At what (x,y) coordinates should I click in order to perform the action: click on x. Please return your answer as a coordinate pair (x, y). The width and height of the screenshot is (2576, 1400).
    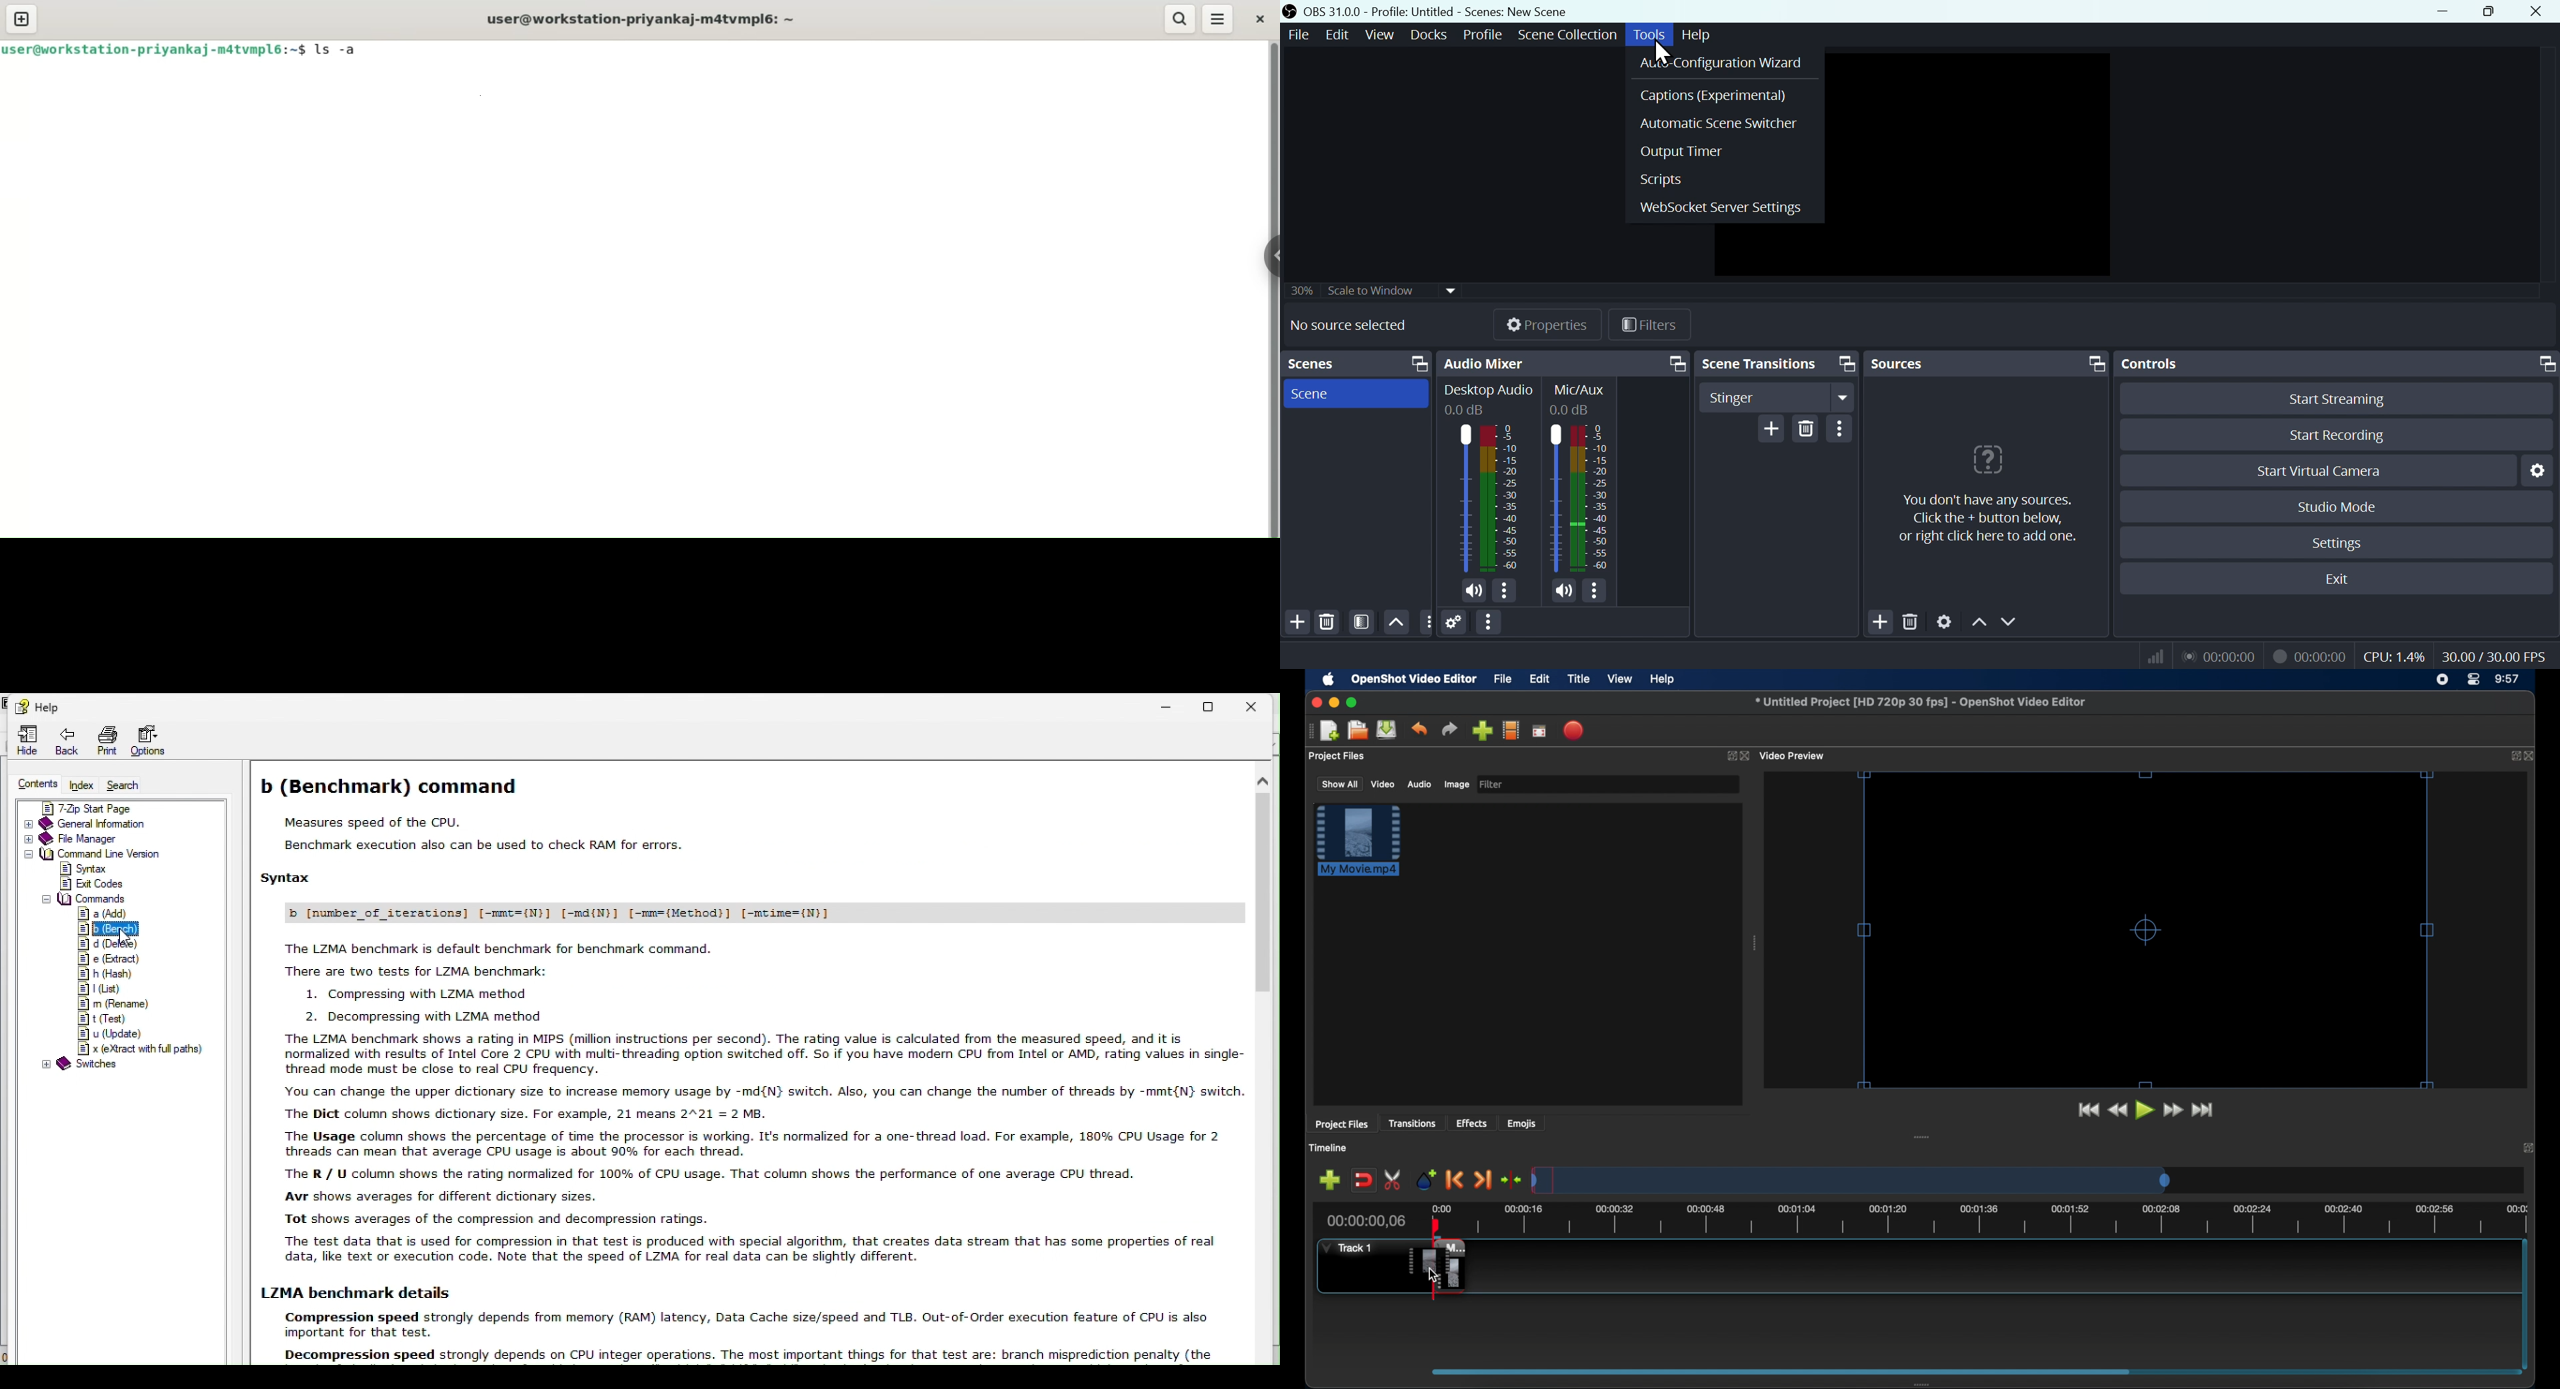
    Looking at the image, I should click on (145, 1050).